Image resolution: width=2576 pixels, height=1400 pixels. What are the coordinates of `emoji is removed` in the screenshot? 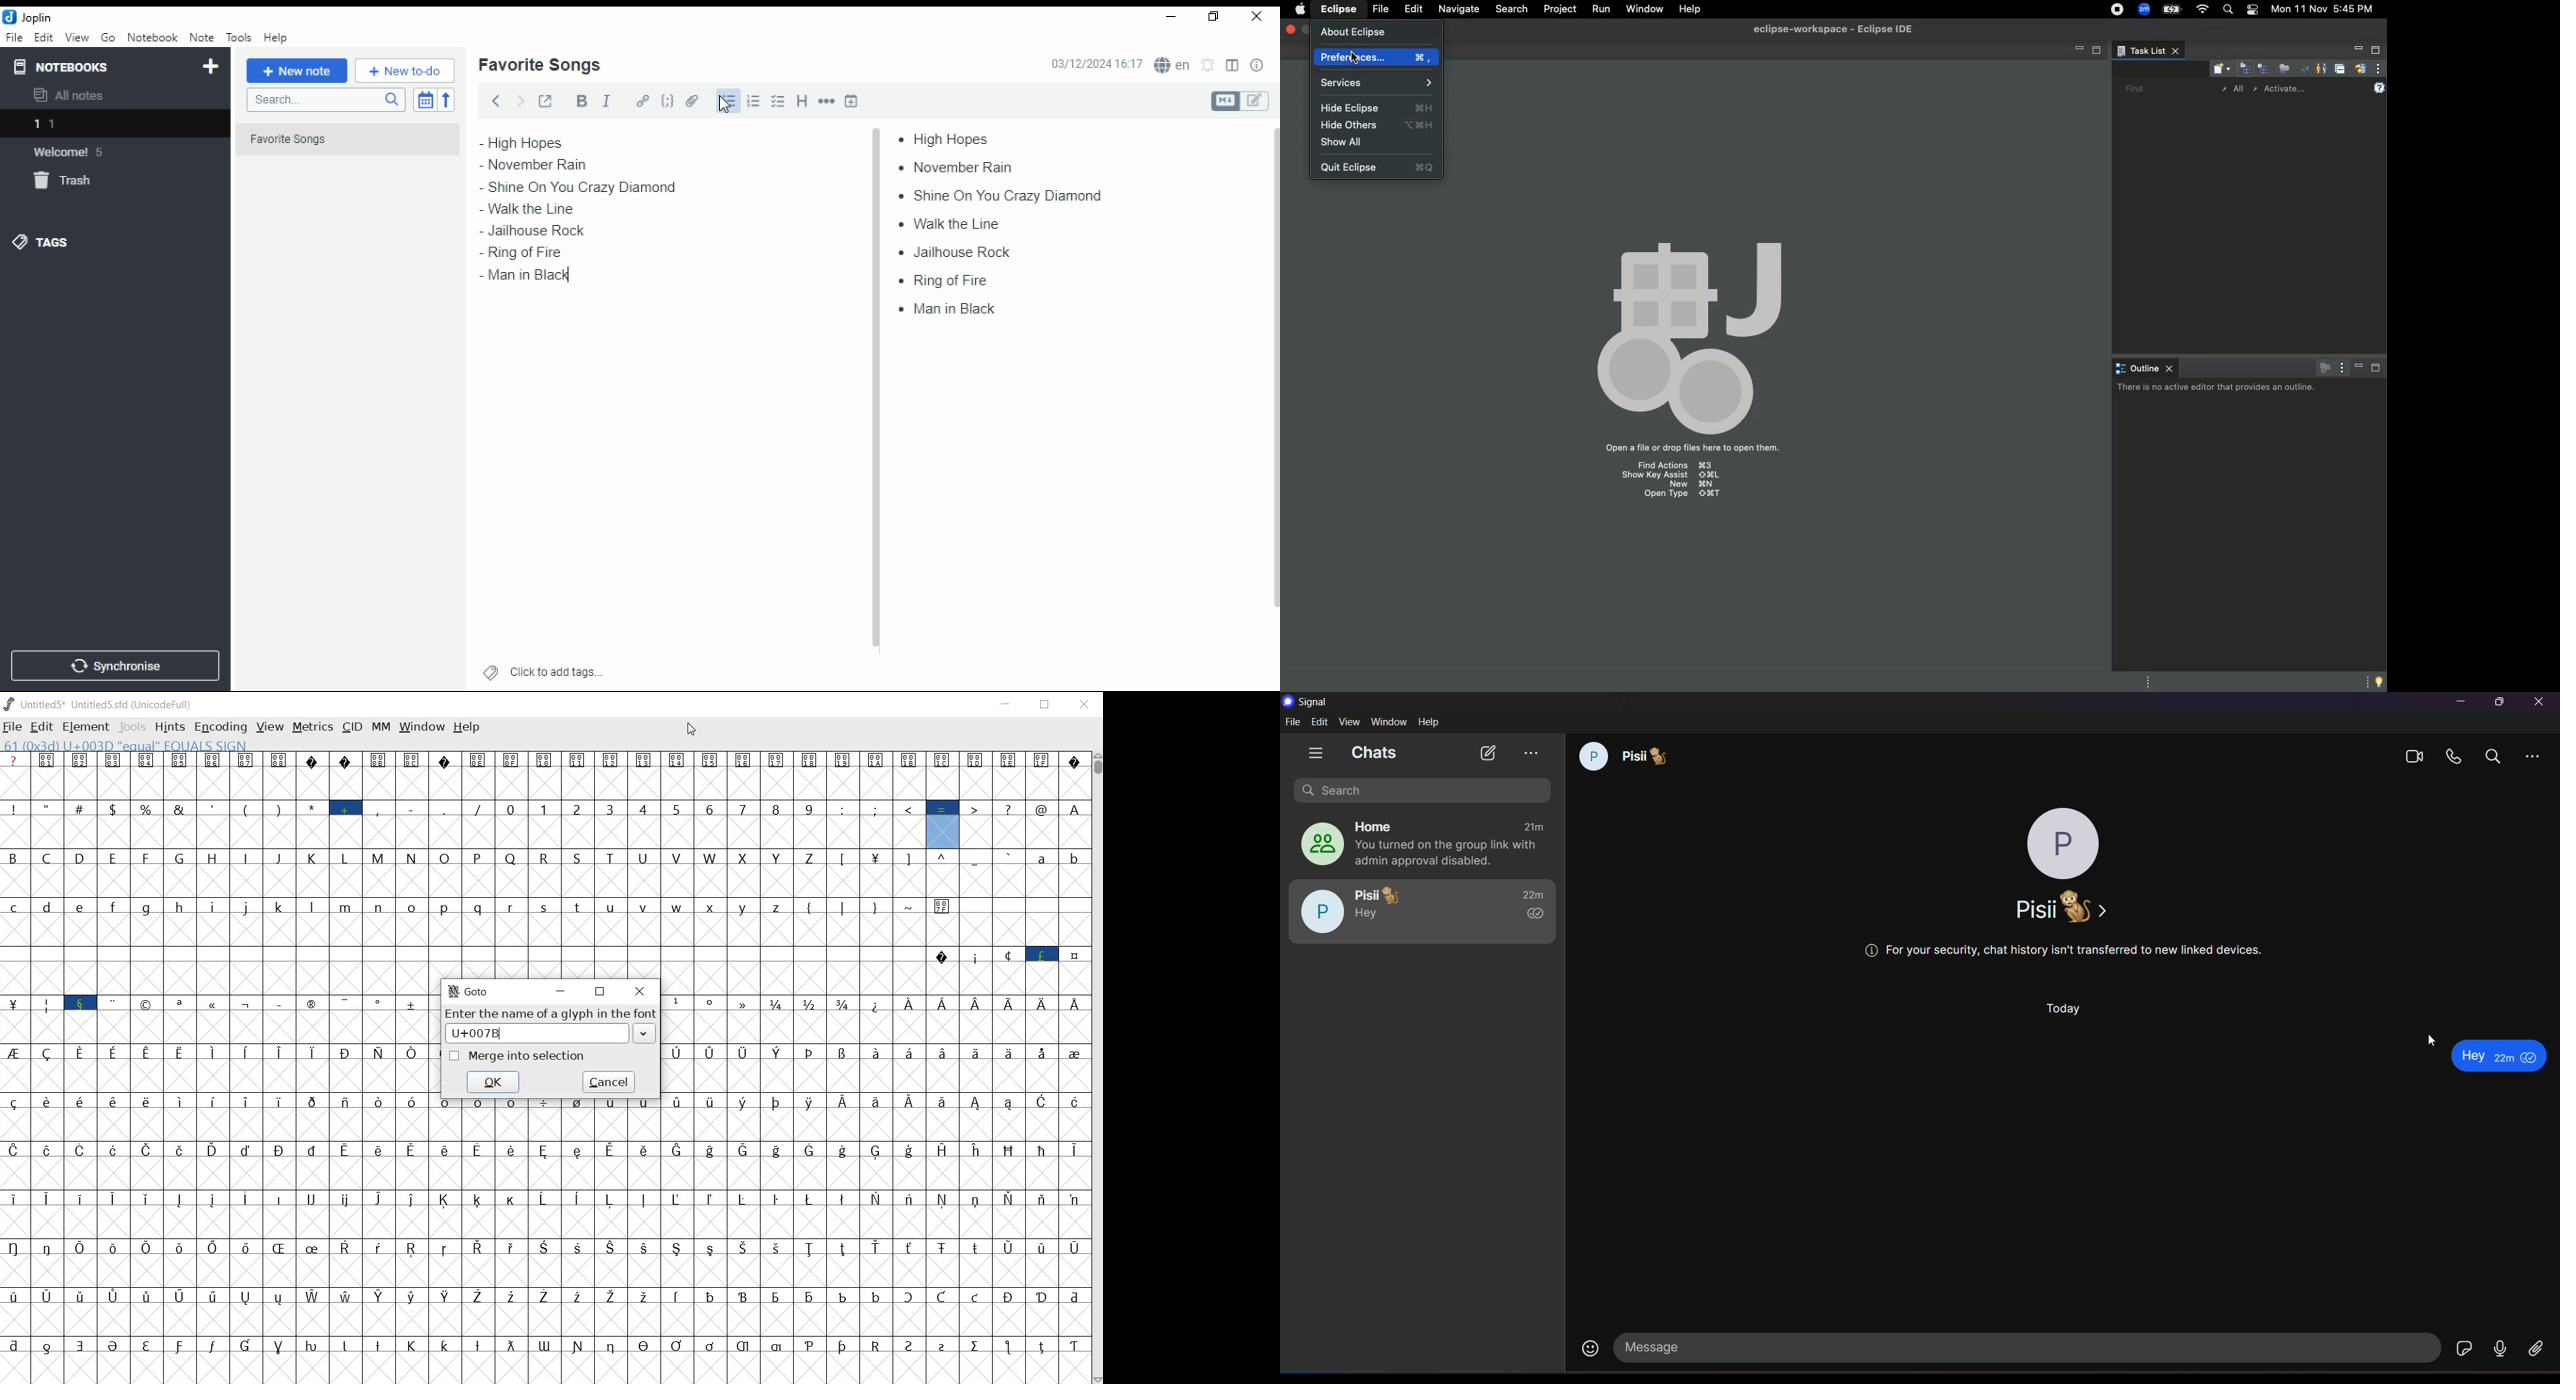 It's located at (2505, 1057).